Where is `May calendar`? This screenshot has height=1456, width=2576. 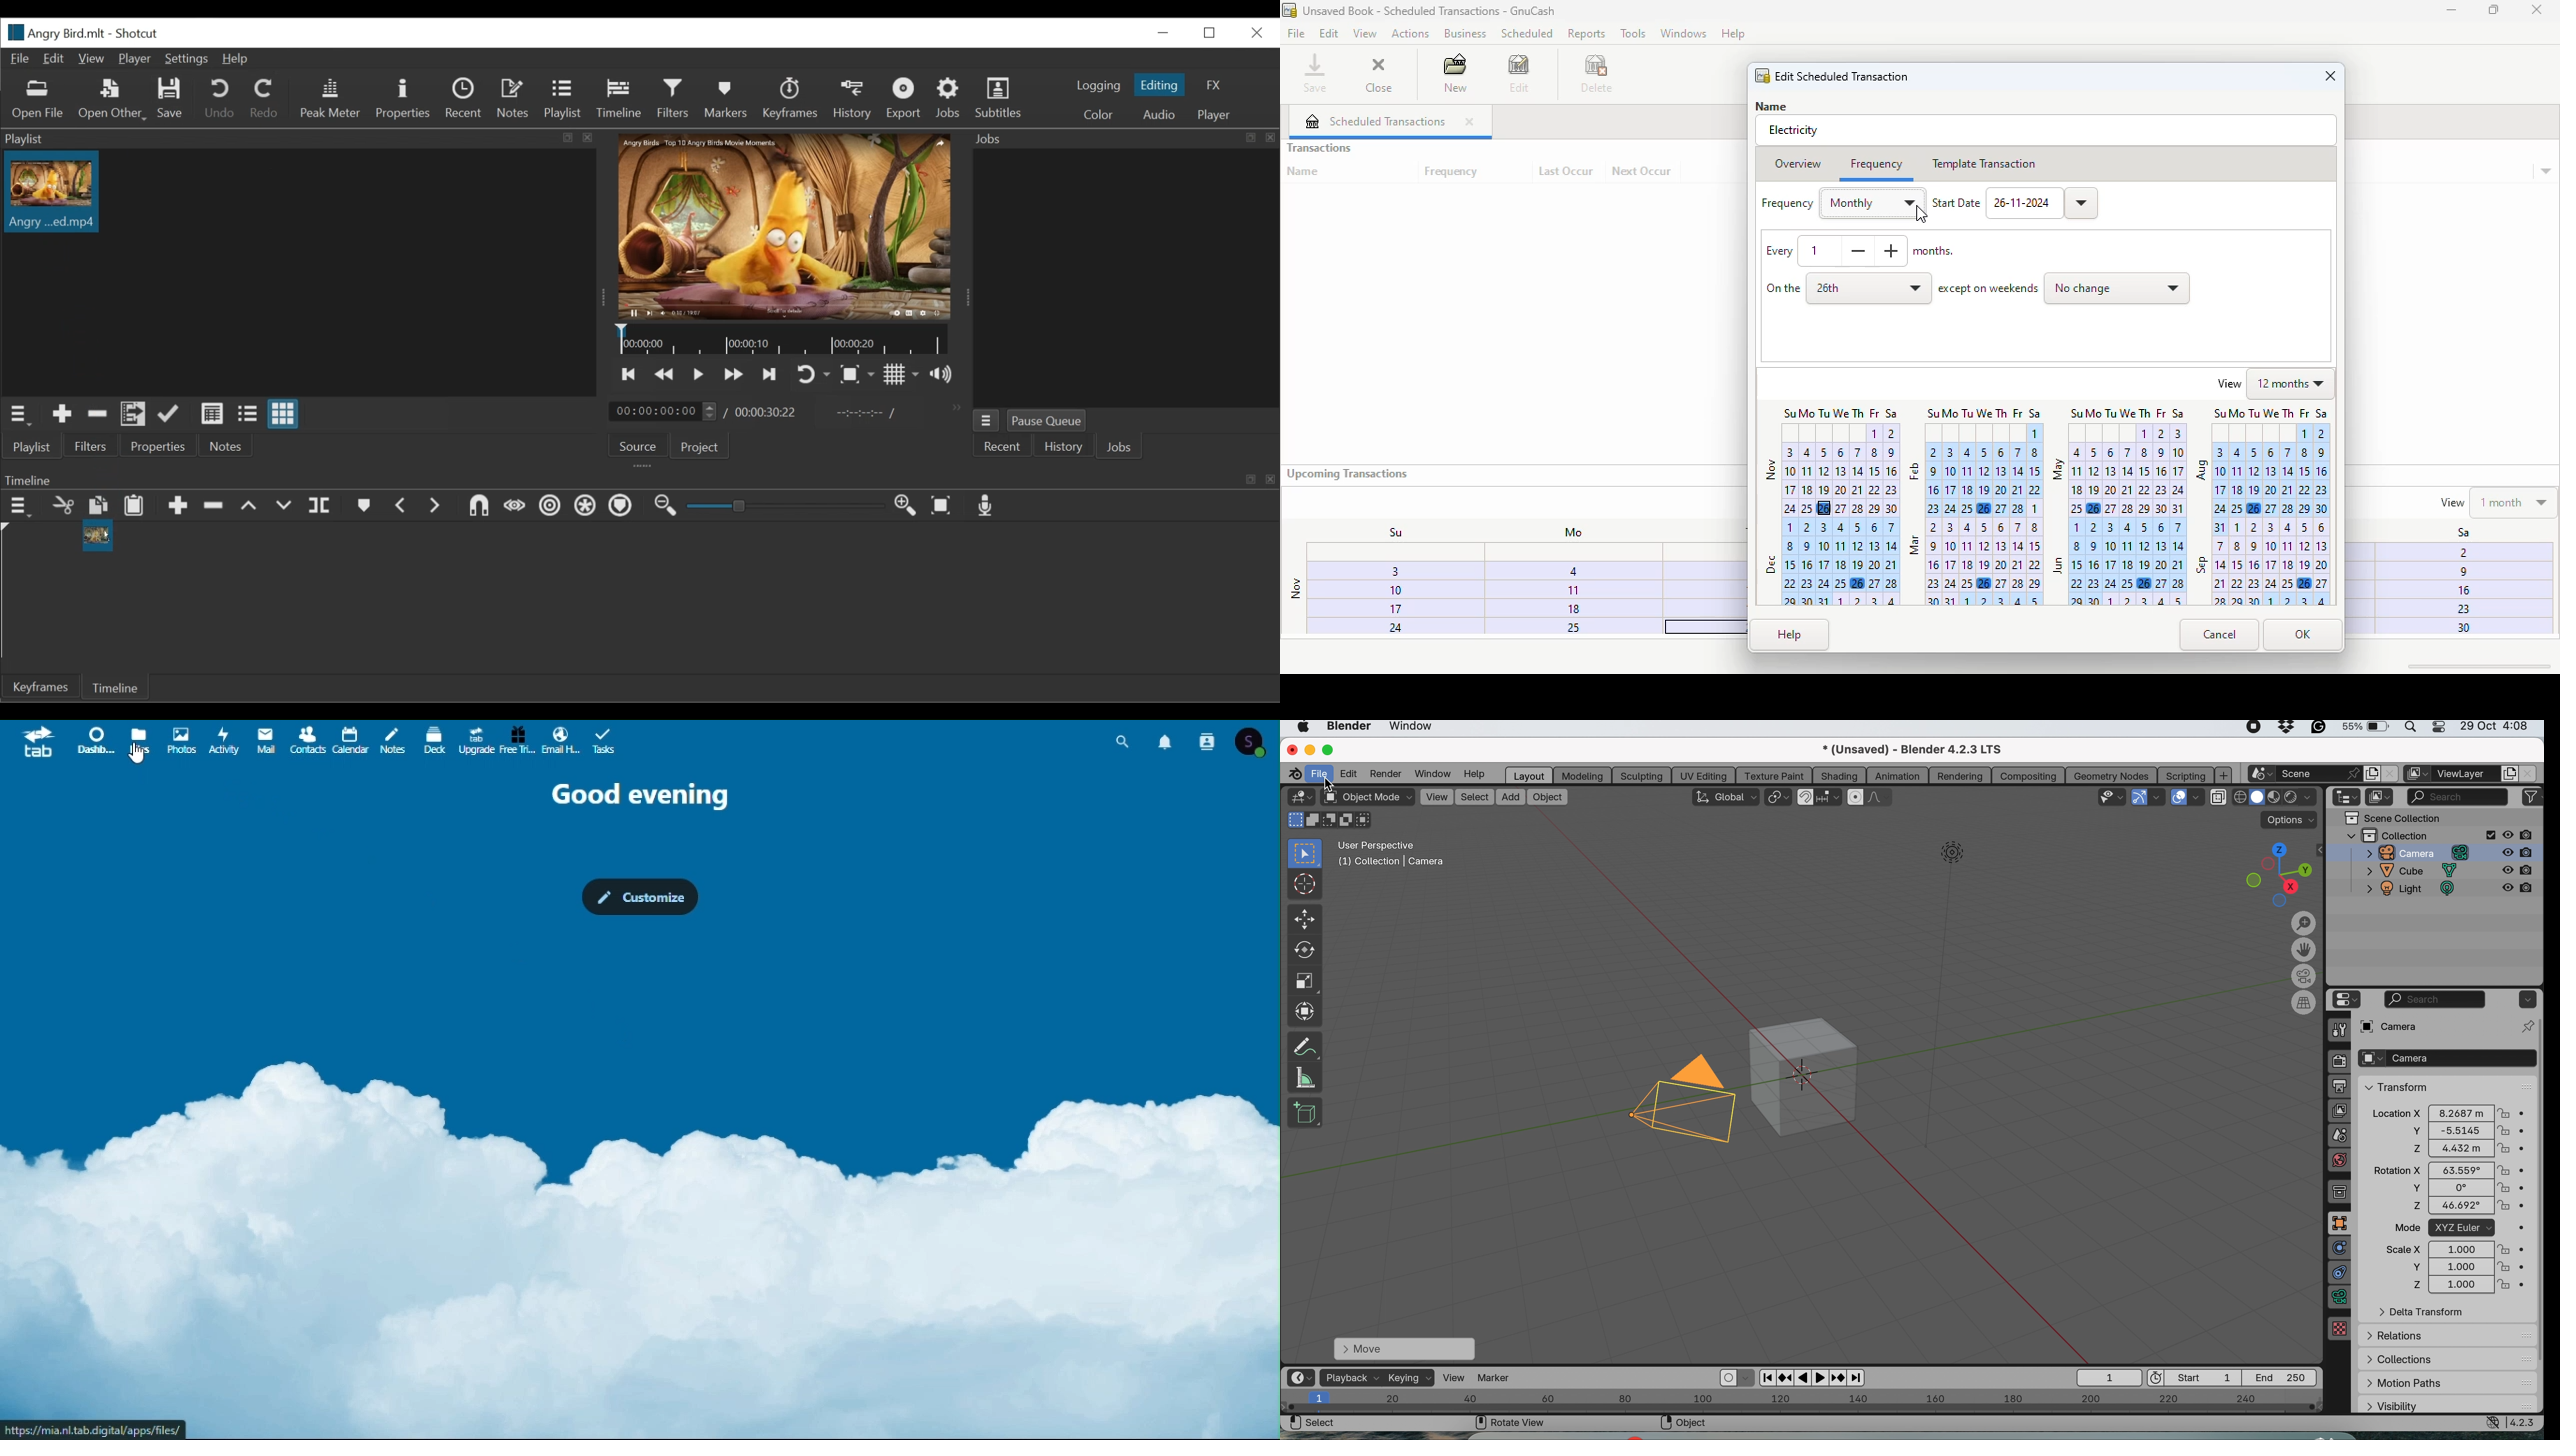
May calendar is located at coordinates (2119, 461).